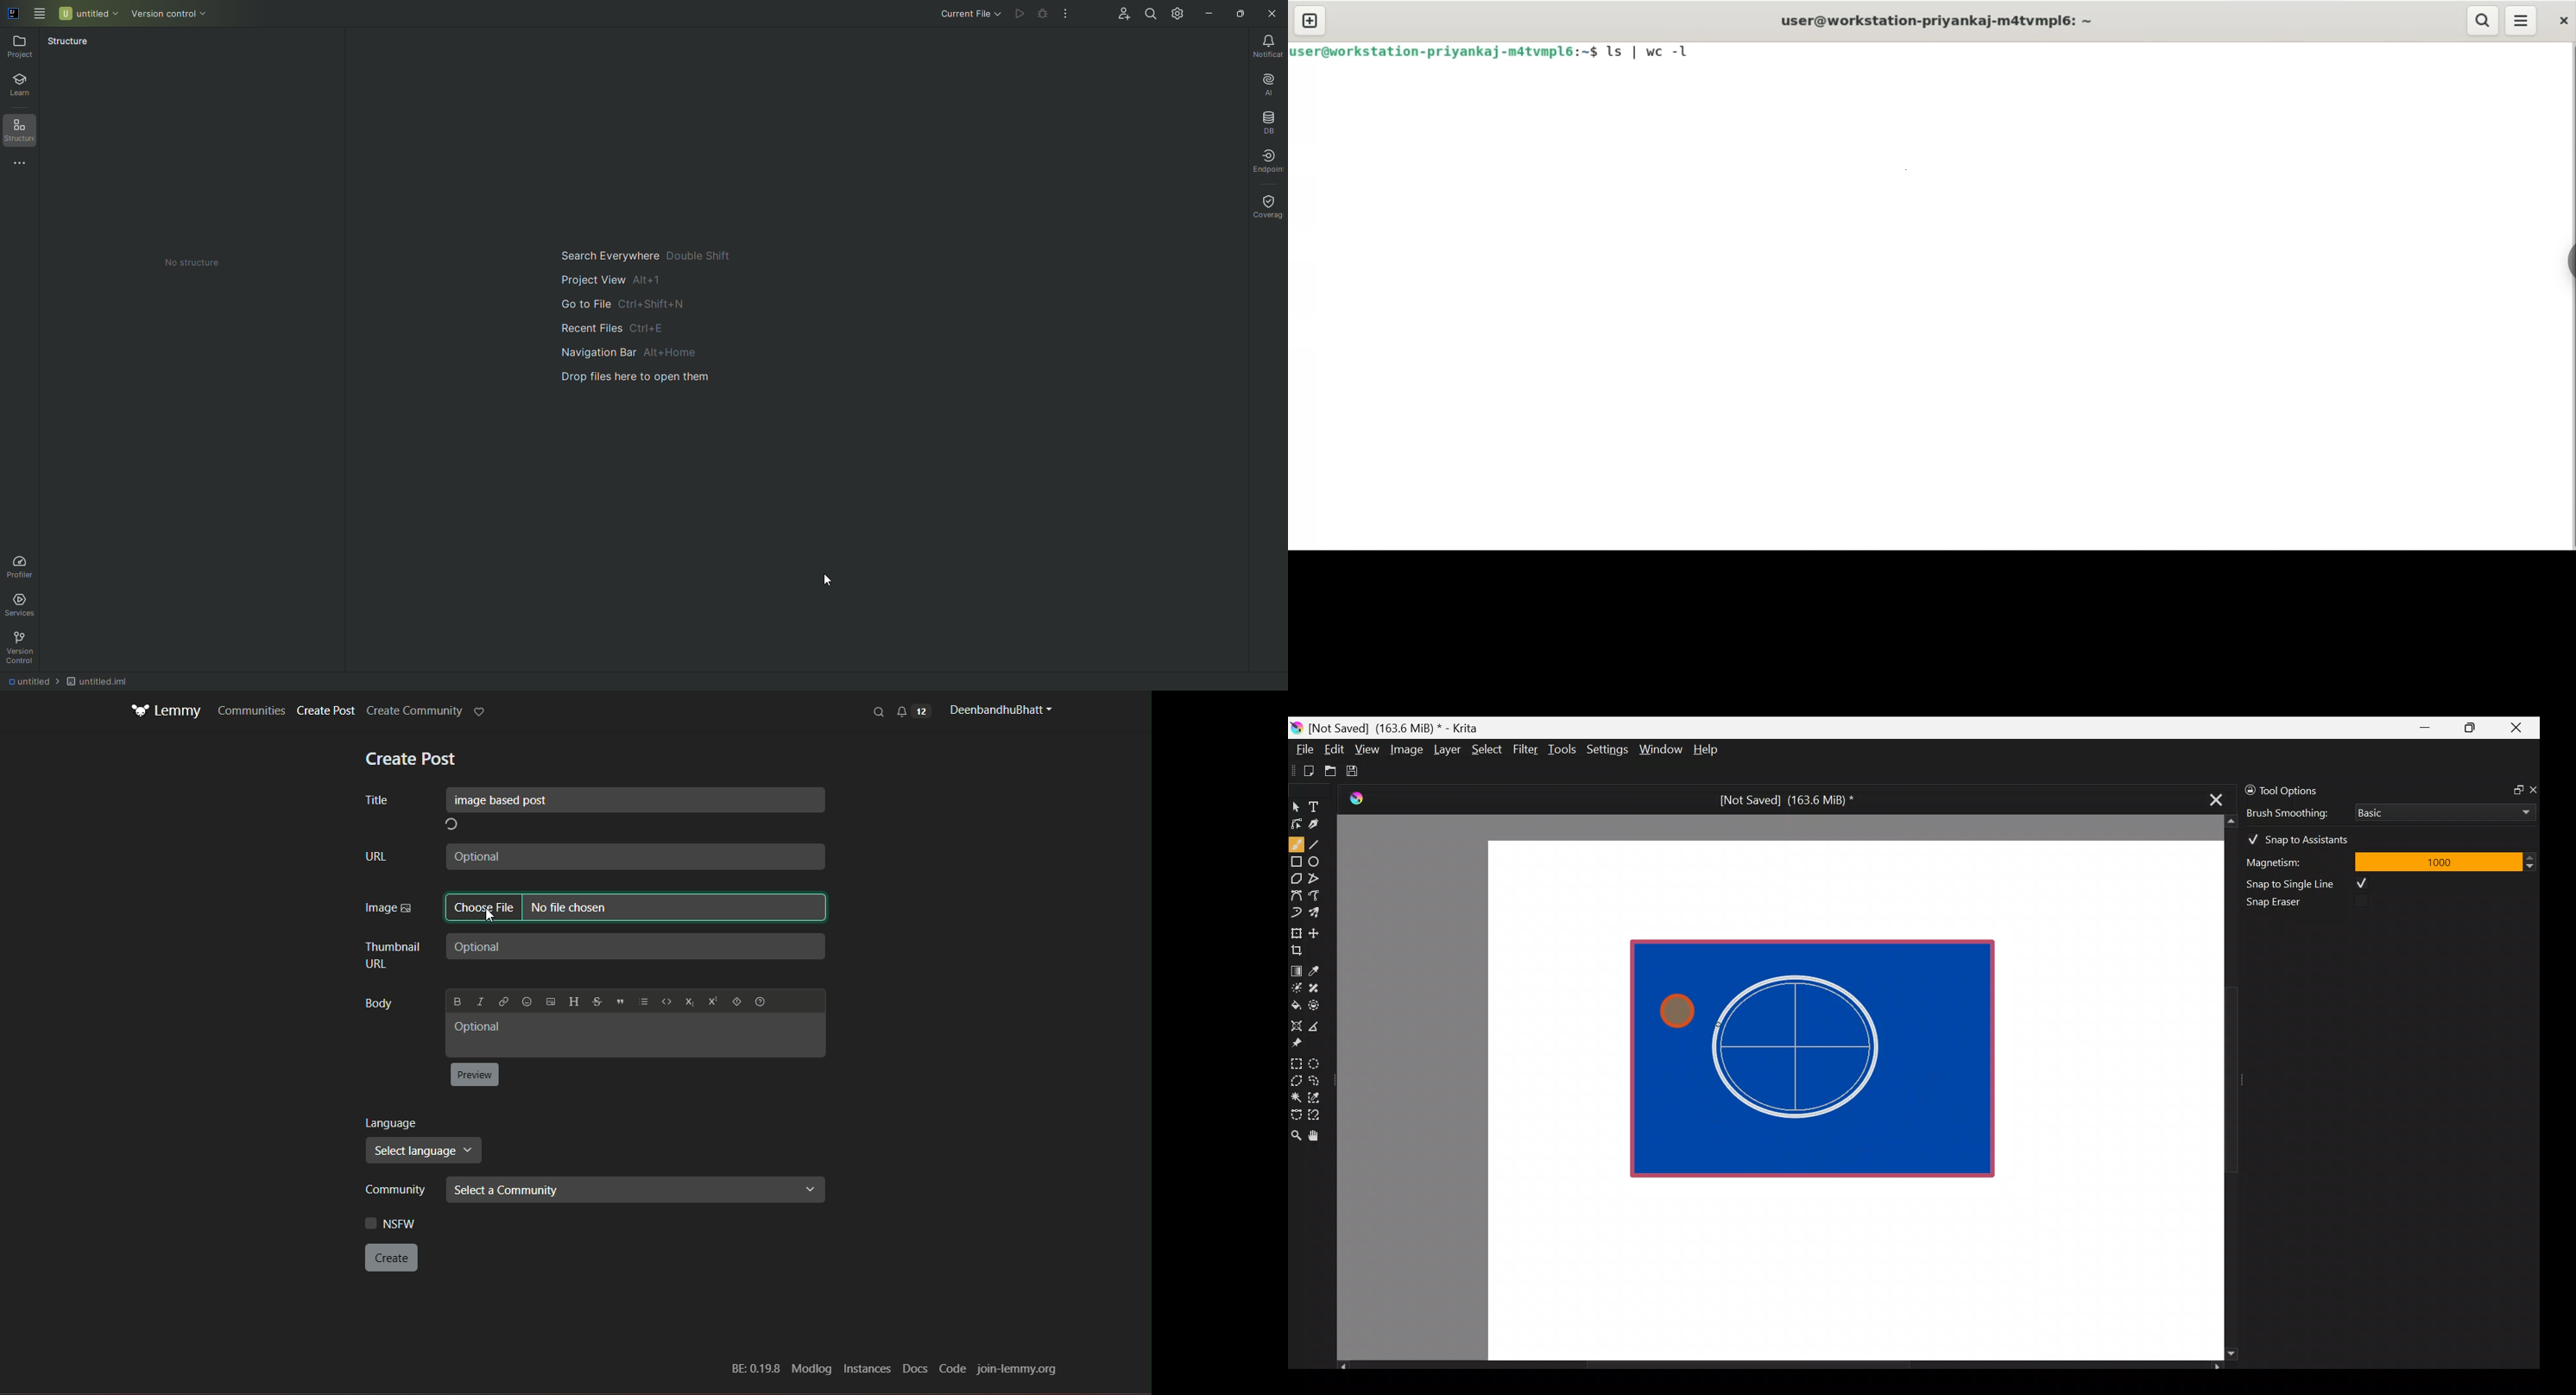 This screenshot has width=2576, height=1400. Describe the element at coordinates (2426, 728) in the screenshot. I see `Minimize` at that location.